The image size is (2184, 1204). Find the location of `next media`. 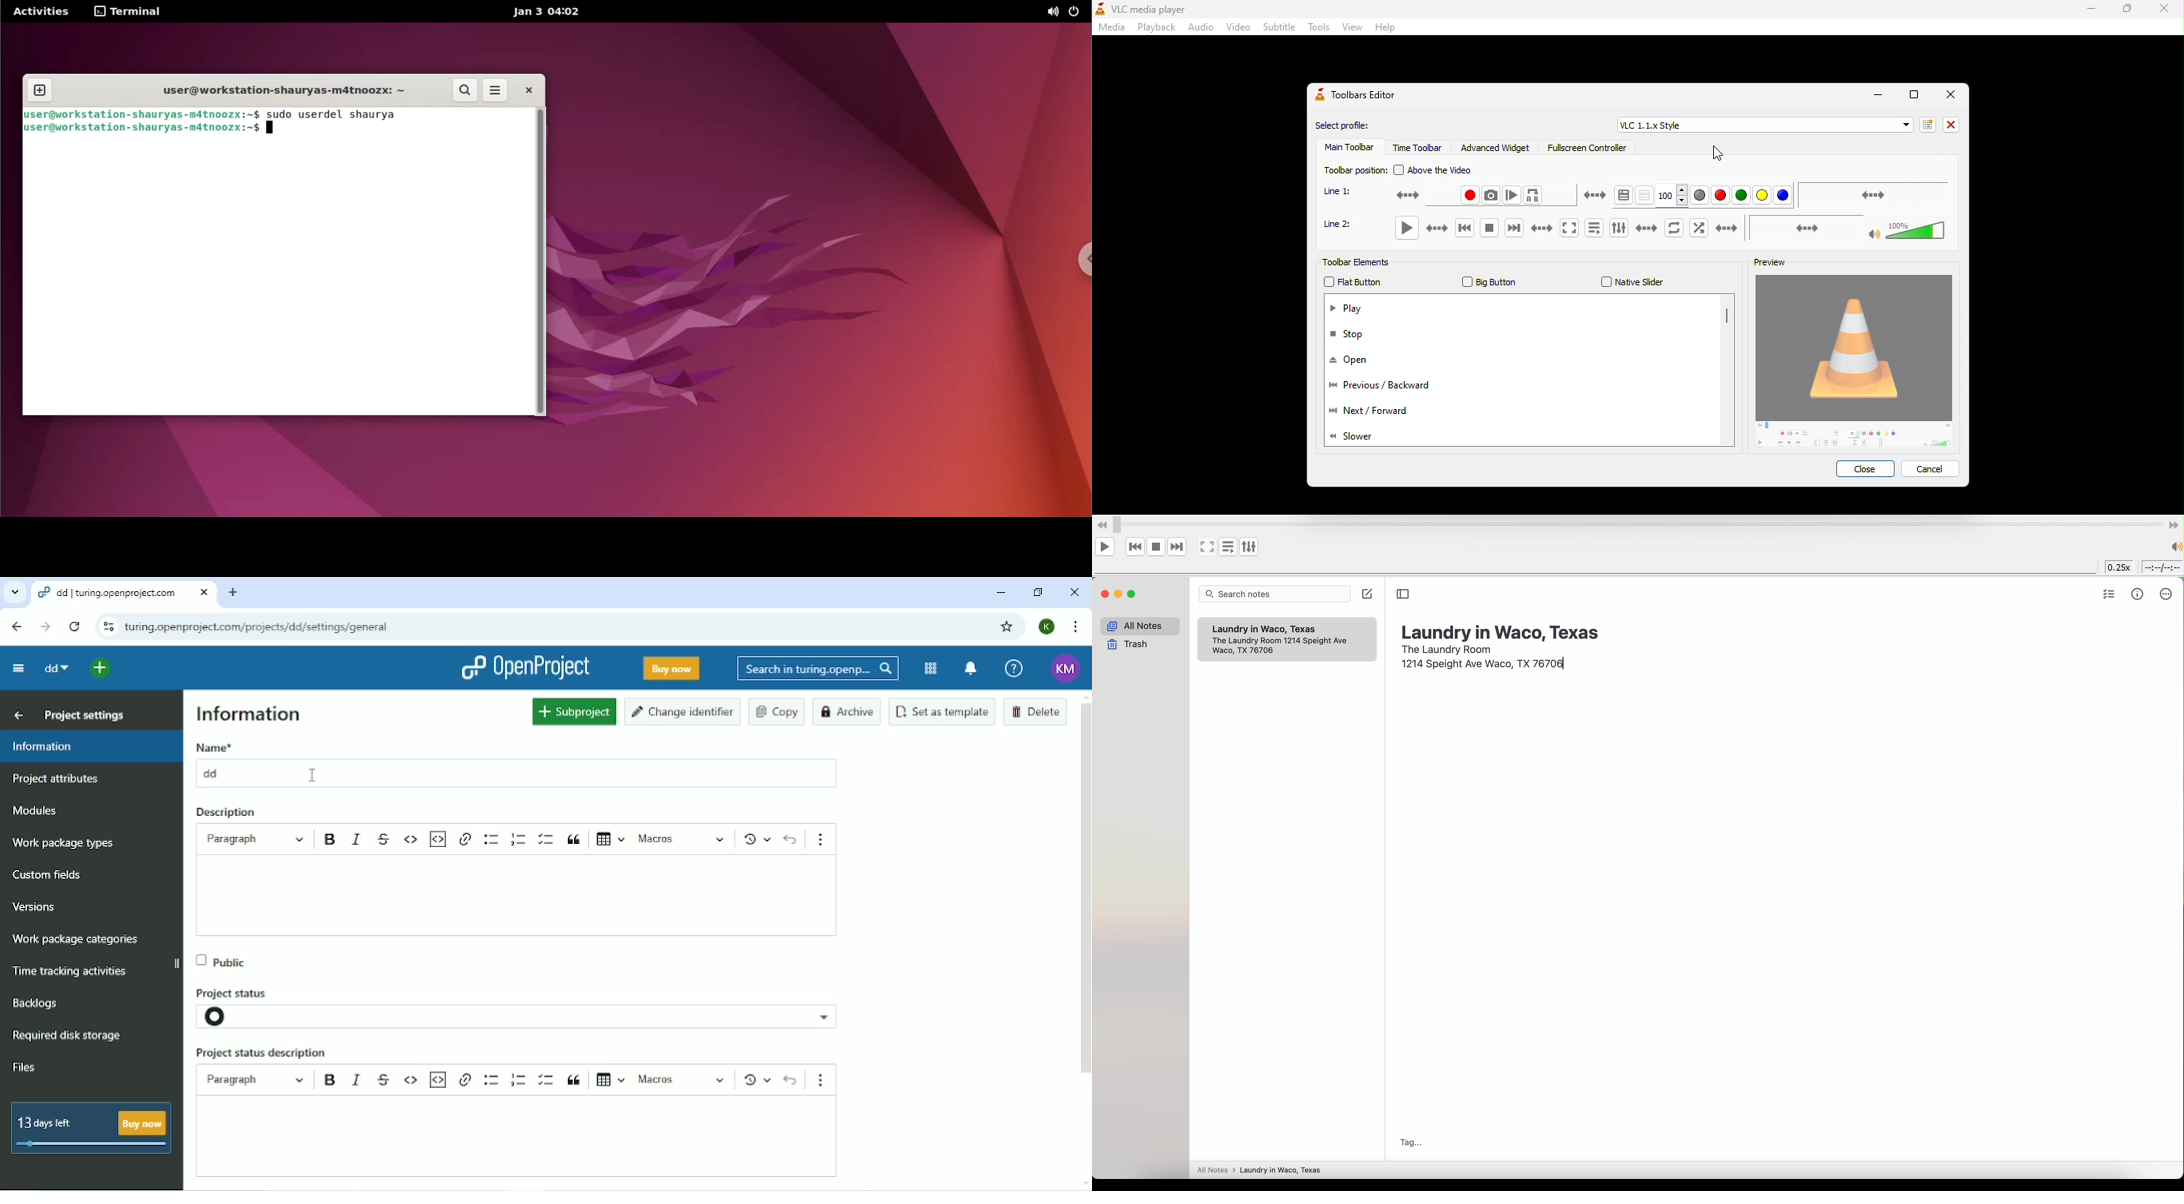

next media is located at coordinates (1179, 547).